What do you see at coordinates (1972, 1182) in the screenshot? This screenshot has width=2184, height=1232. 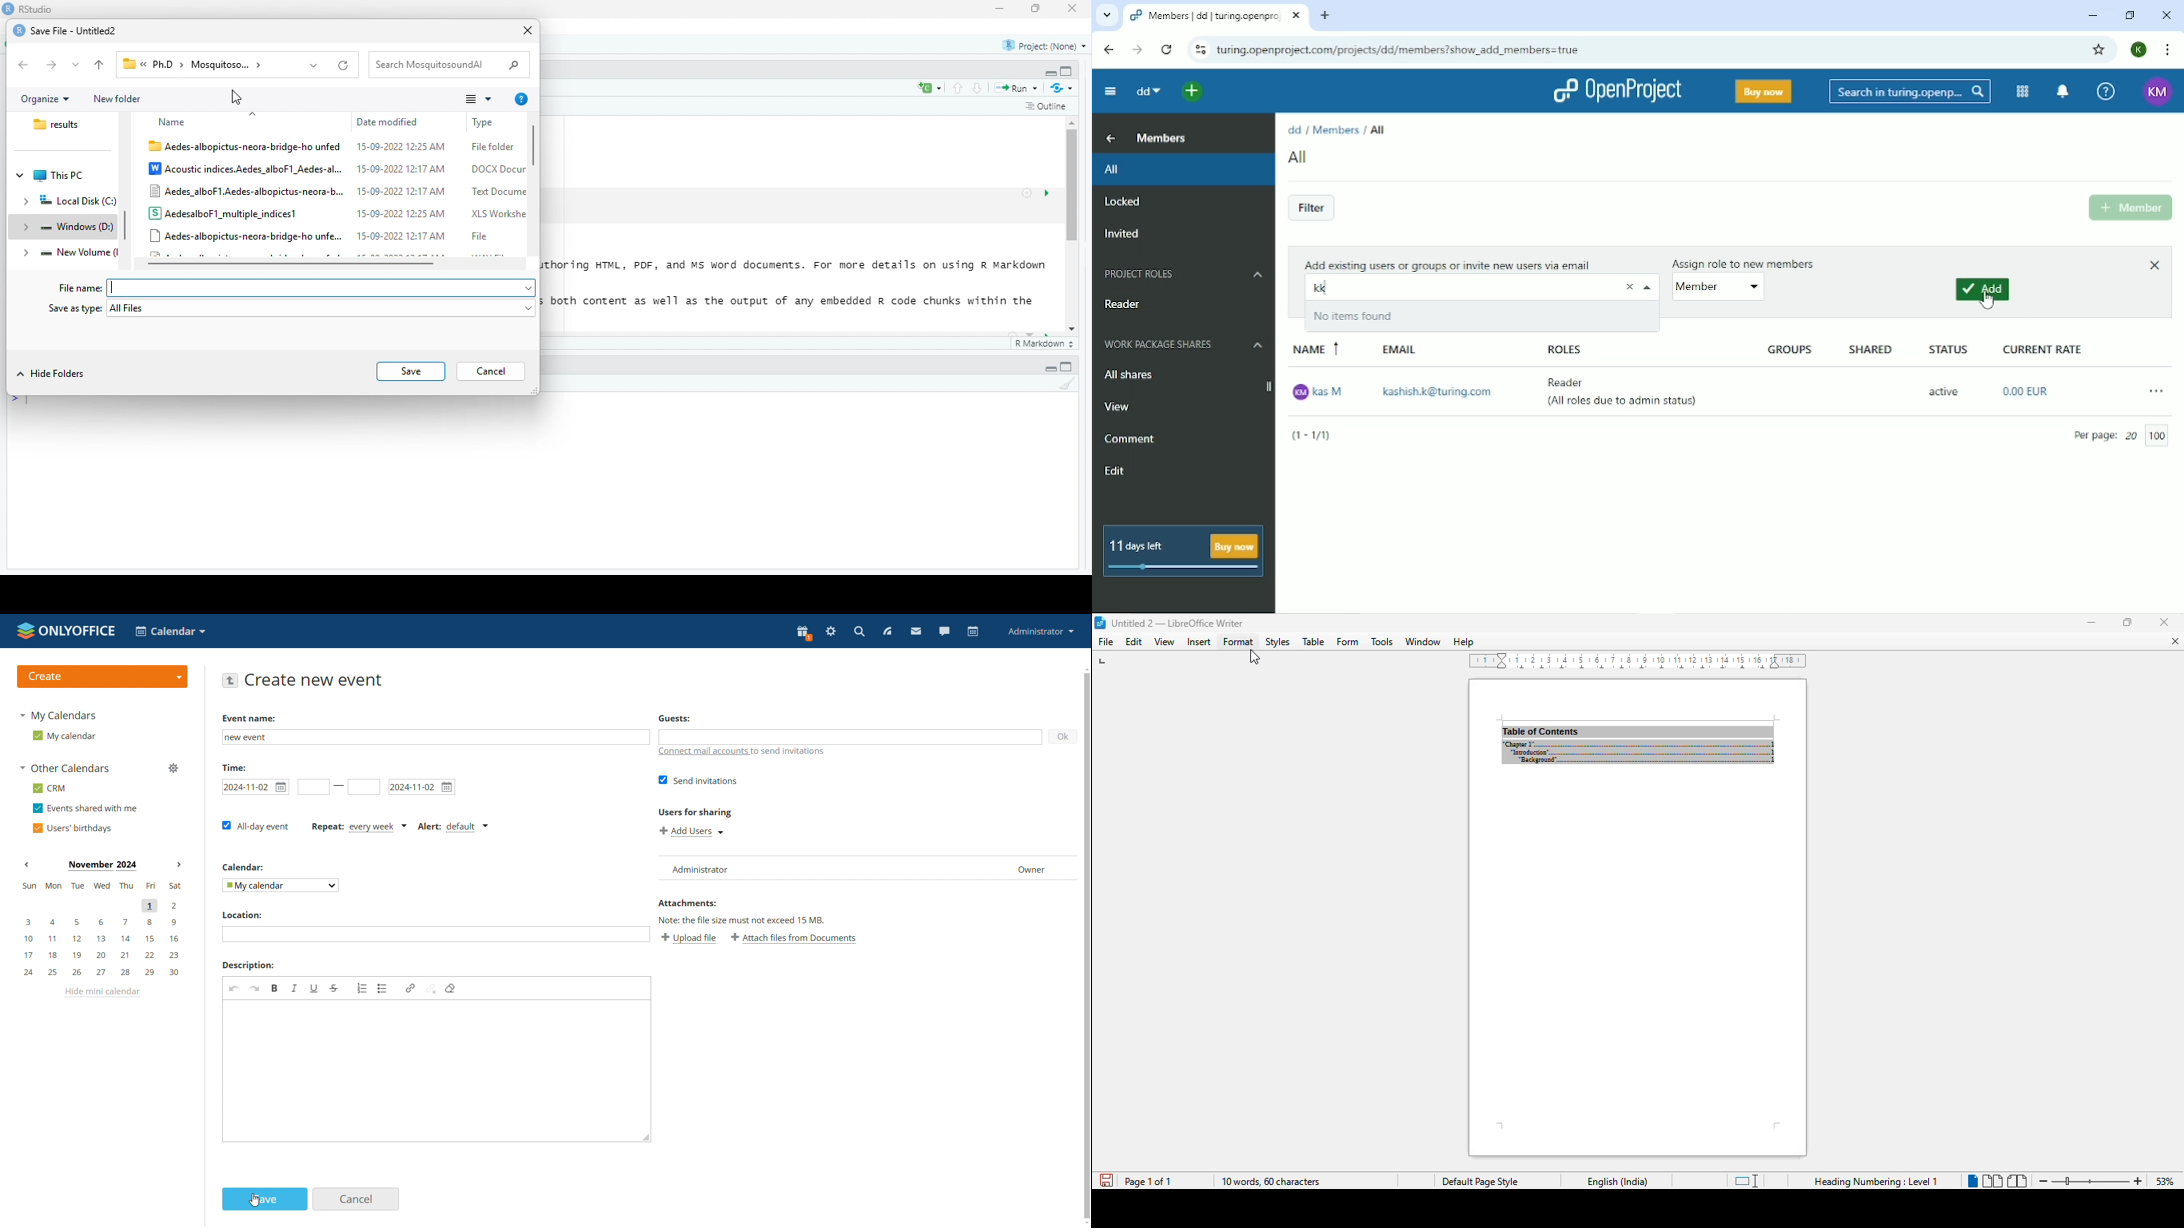 I see `single-page view` at bounding box center [1972, 1182].